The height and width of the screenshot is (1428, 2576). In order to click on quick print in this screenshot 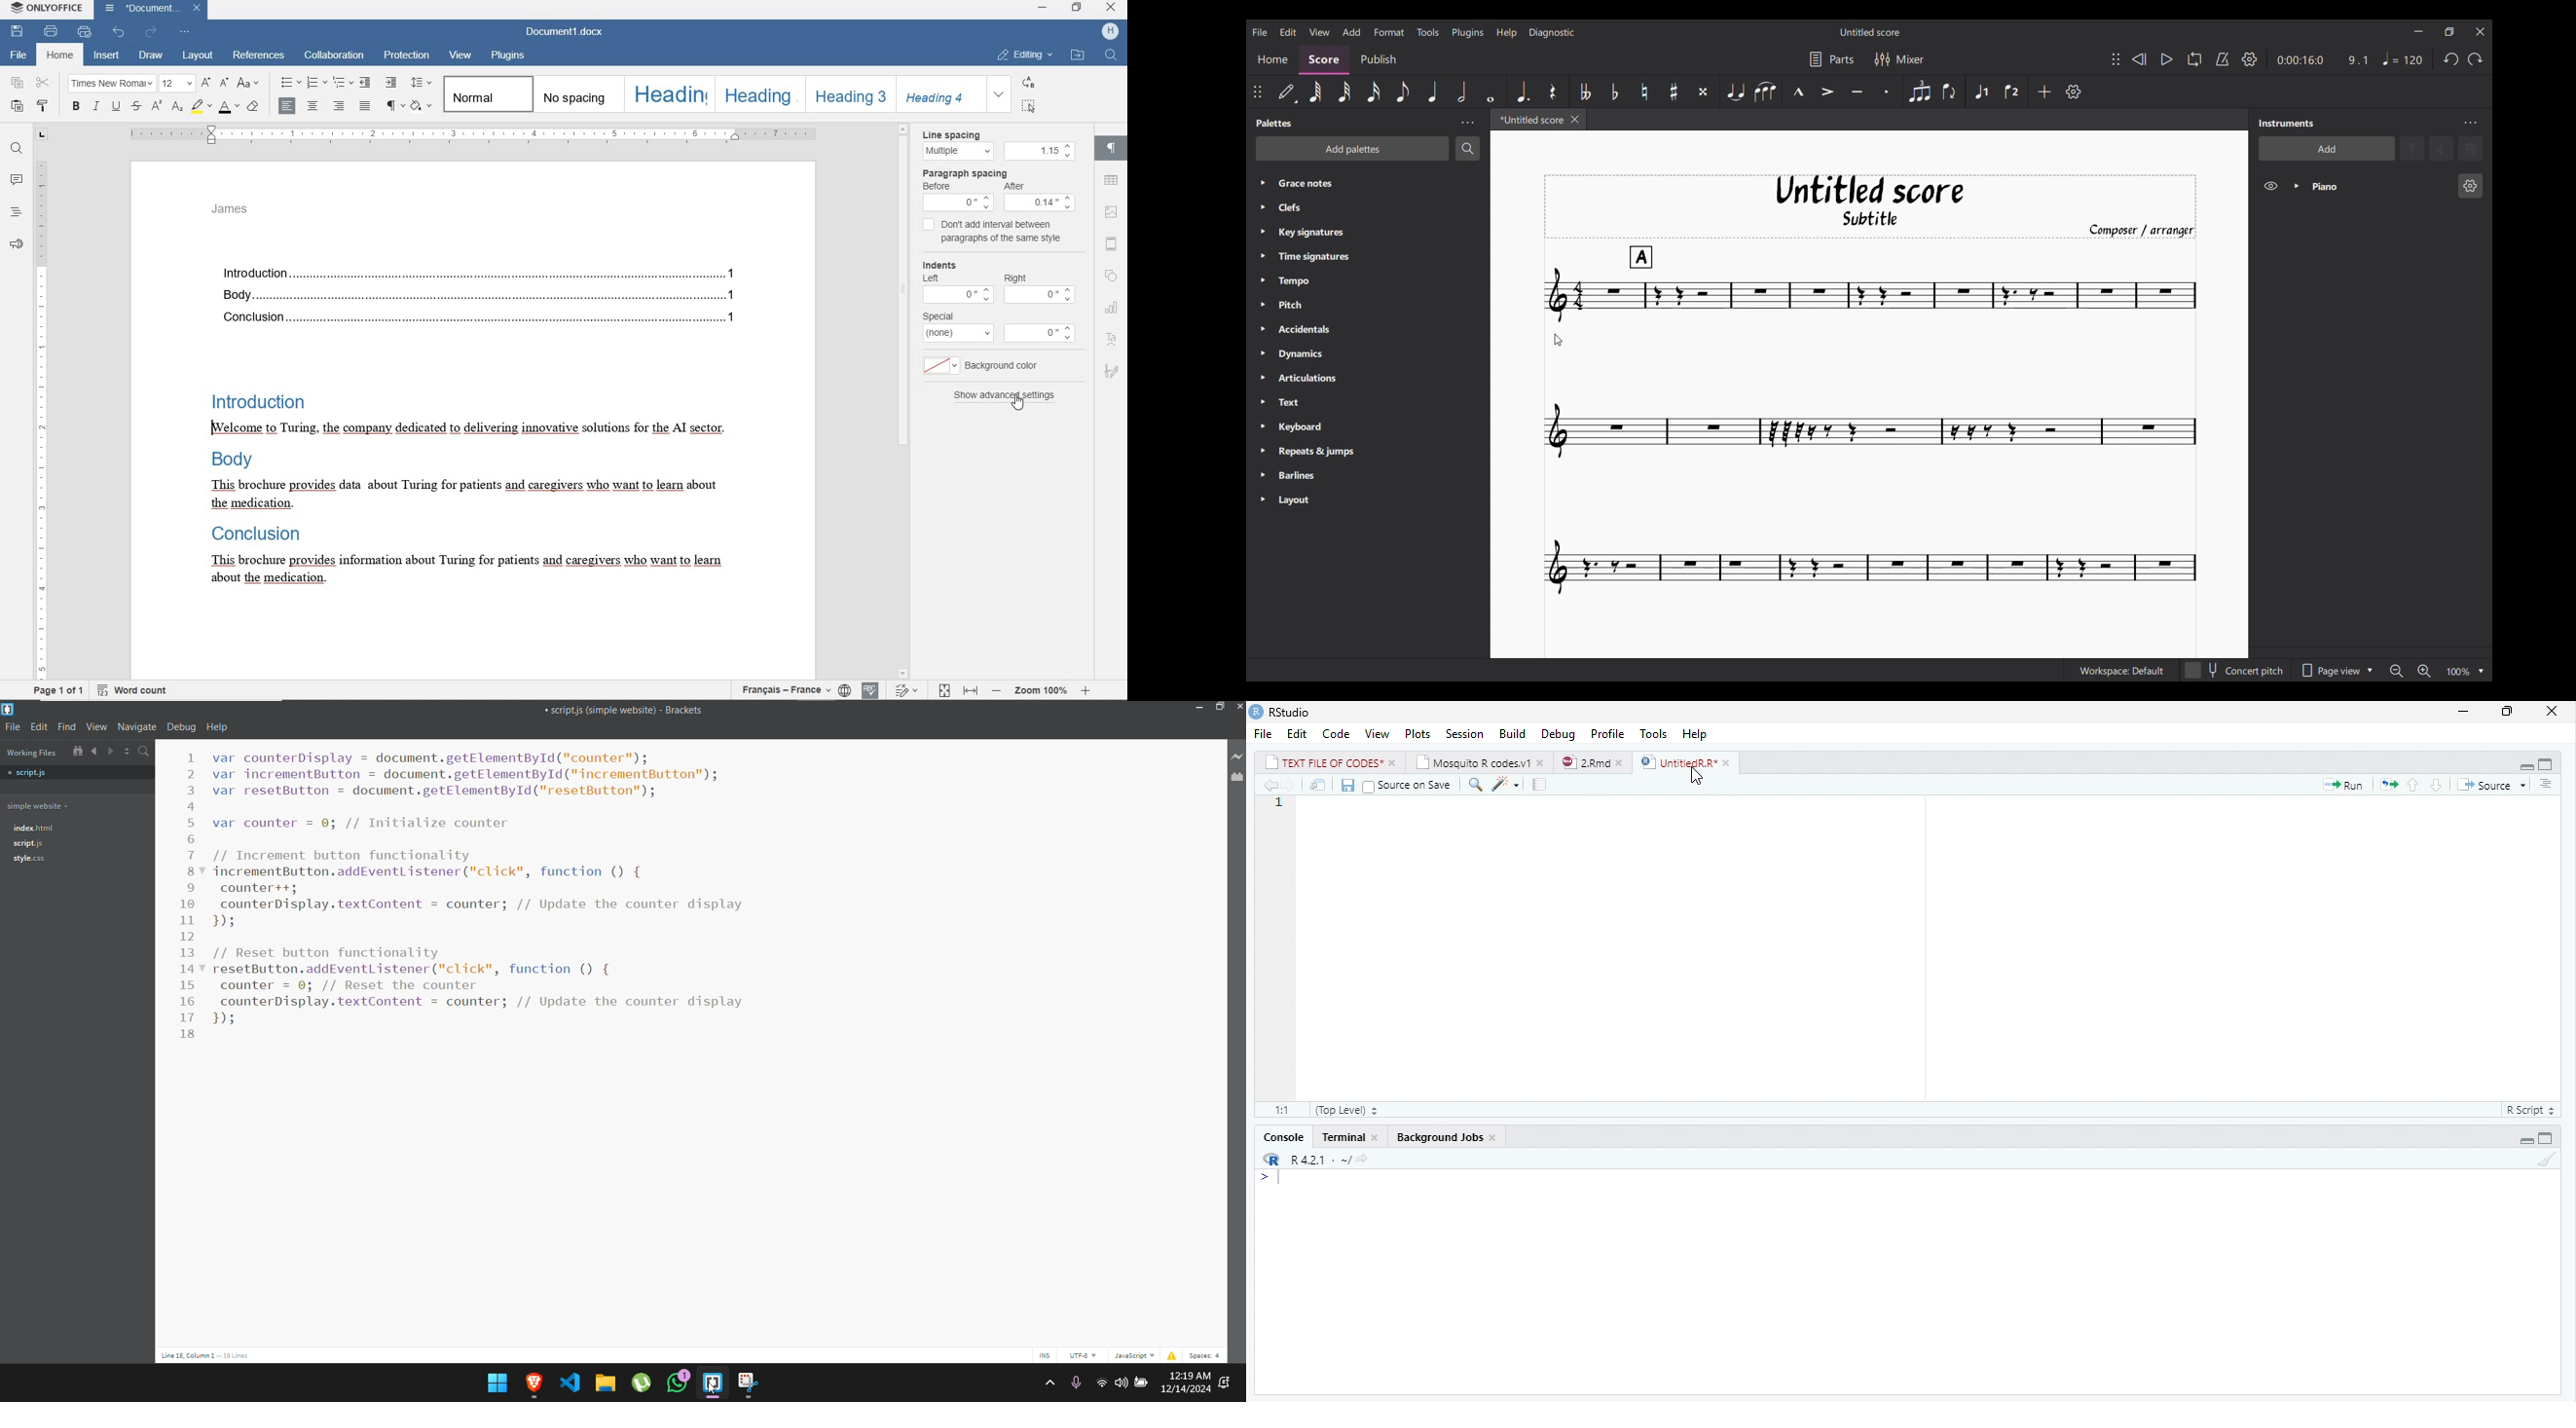, I will do `click(84, 32)`.